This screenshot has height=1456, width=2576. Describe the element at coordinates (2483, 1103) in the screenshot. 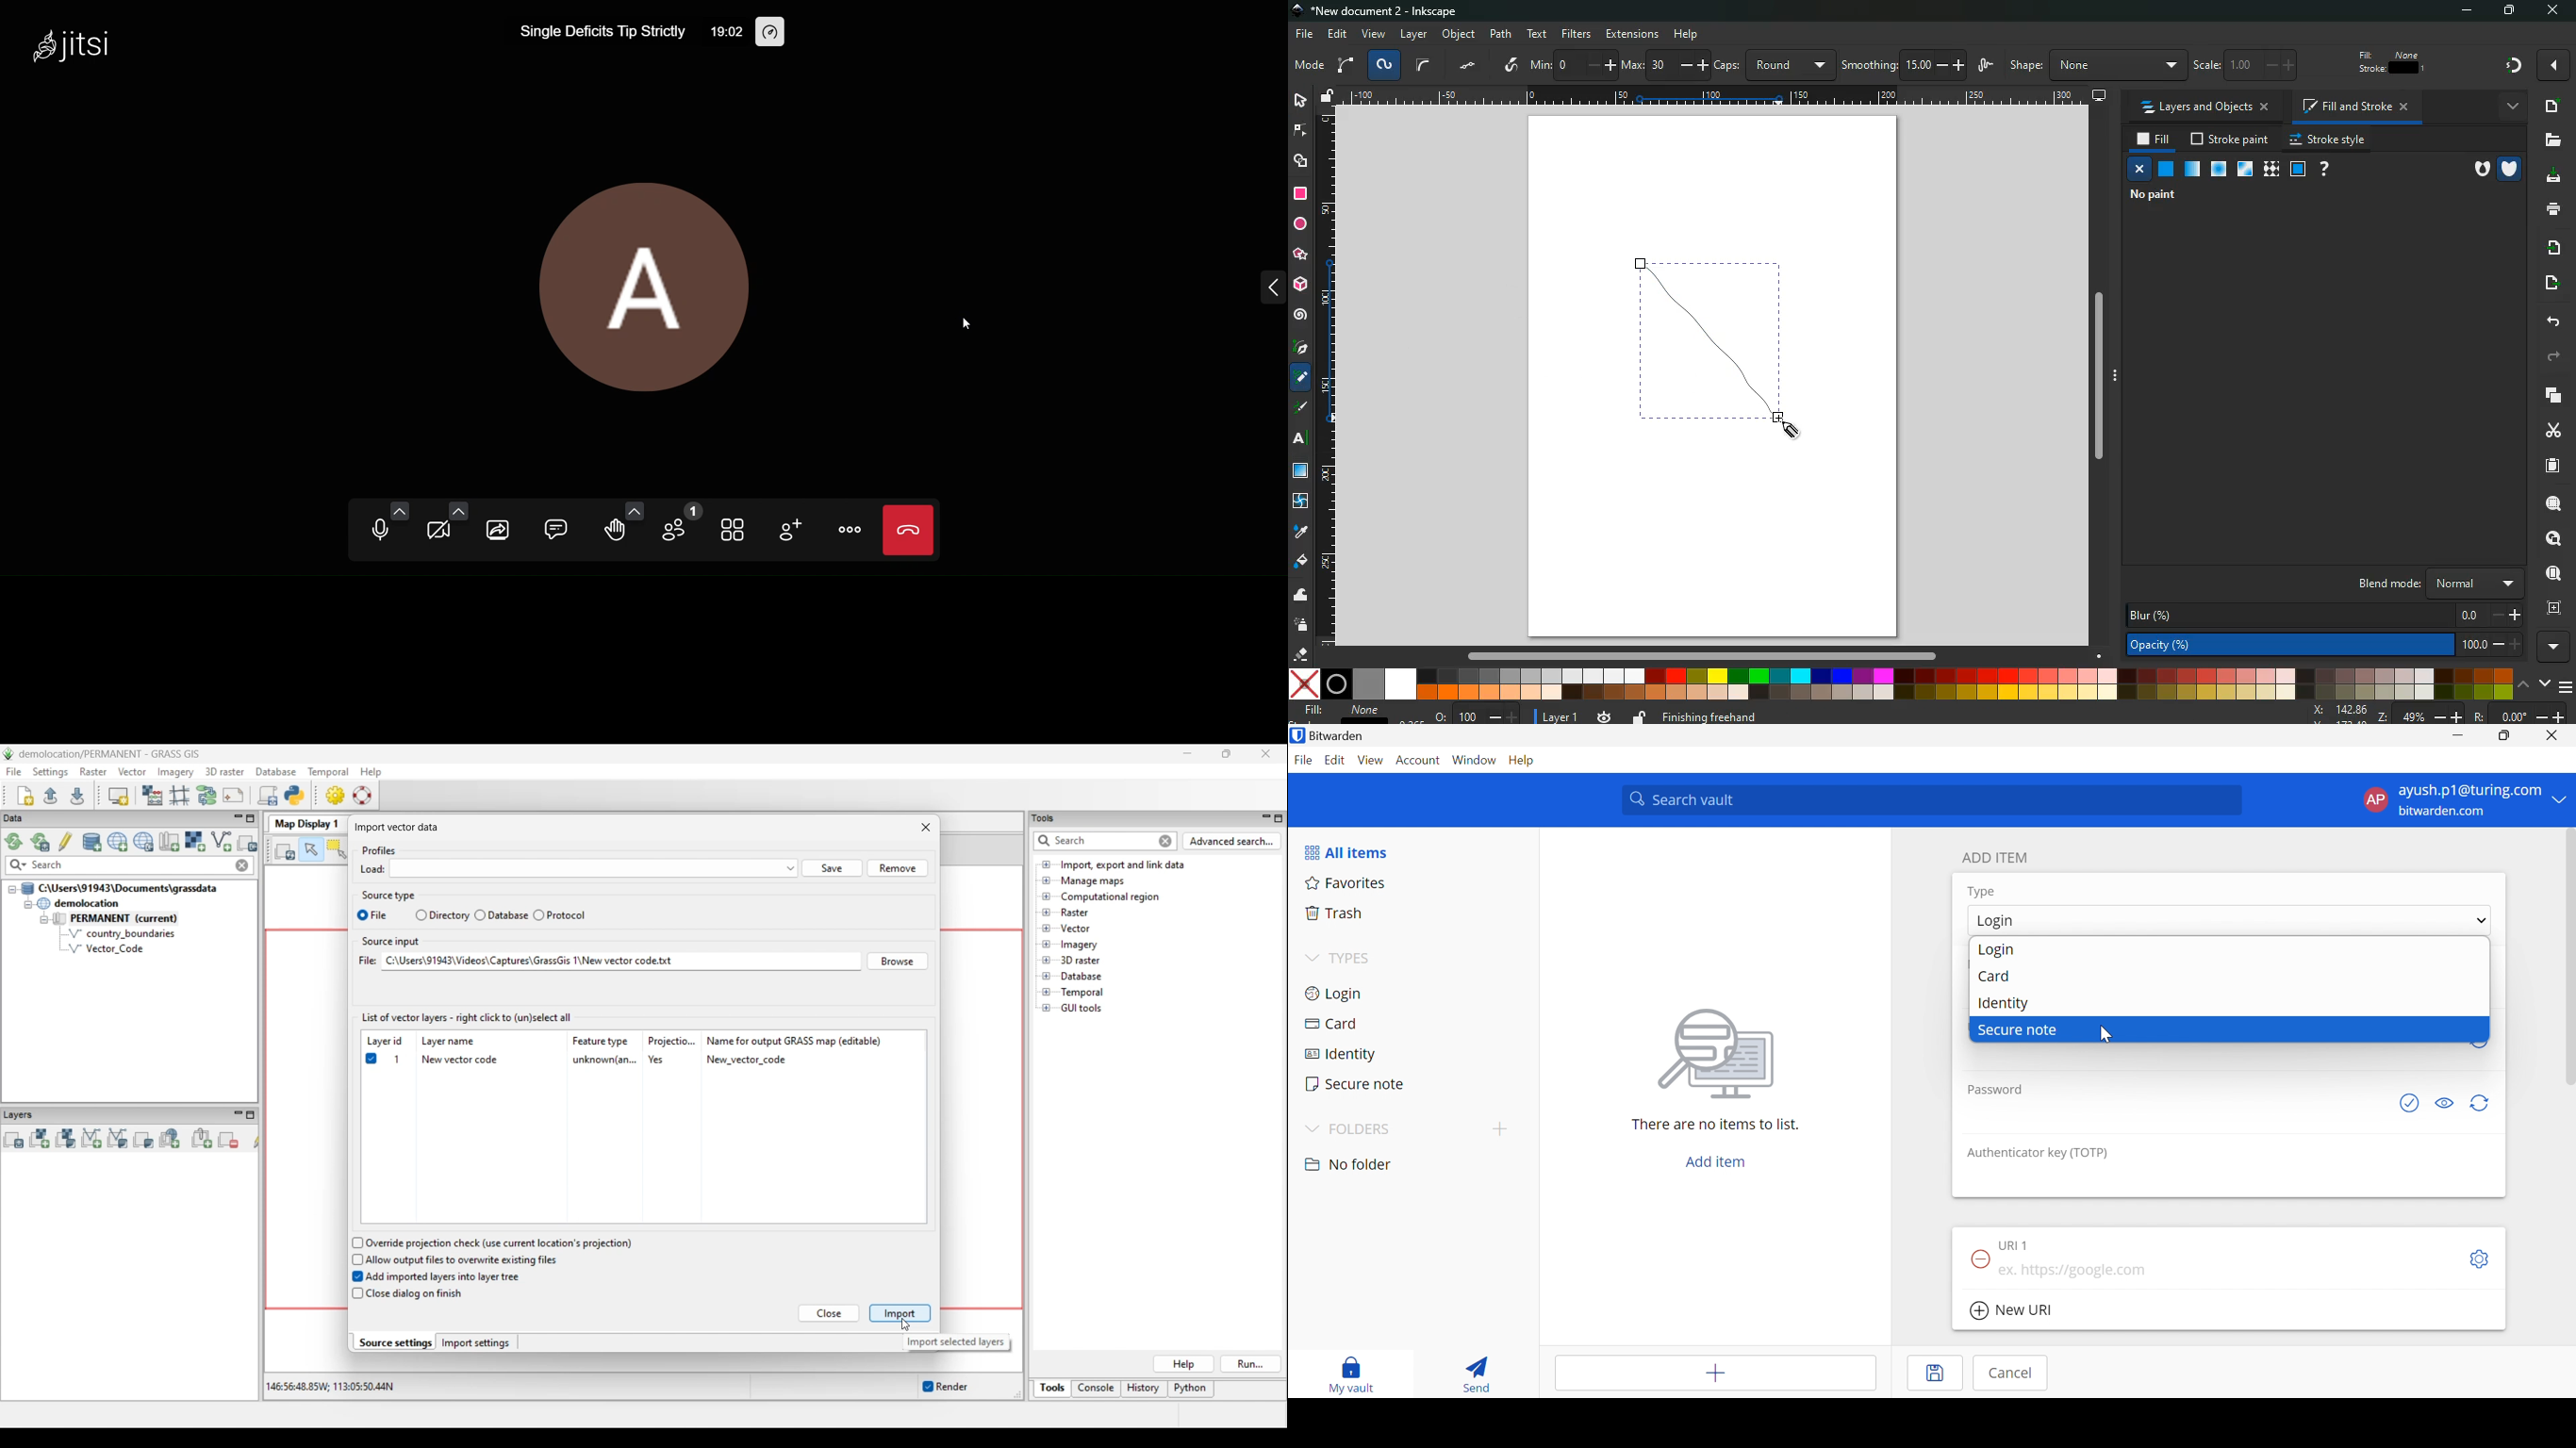

I see `Regenerate password` at that location.